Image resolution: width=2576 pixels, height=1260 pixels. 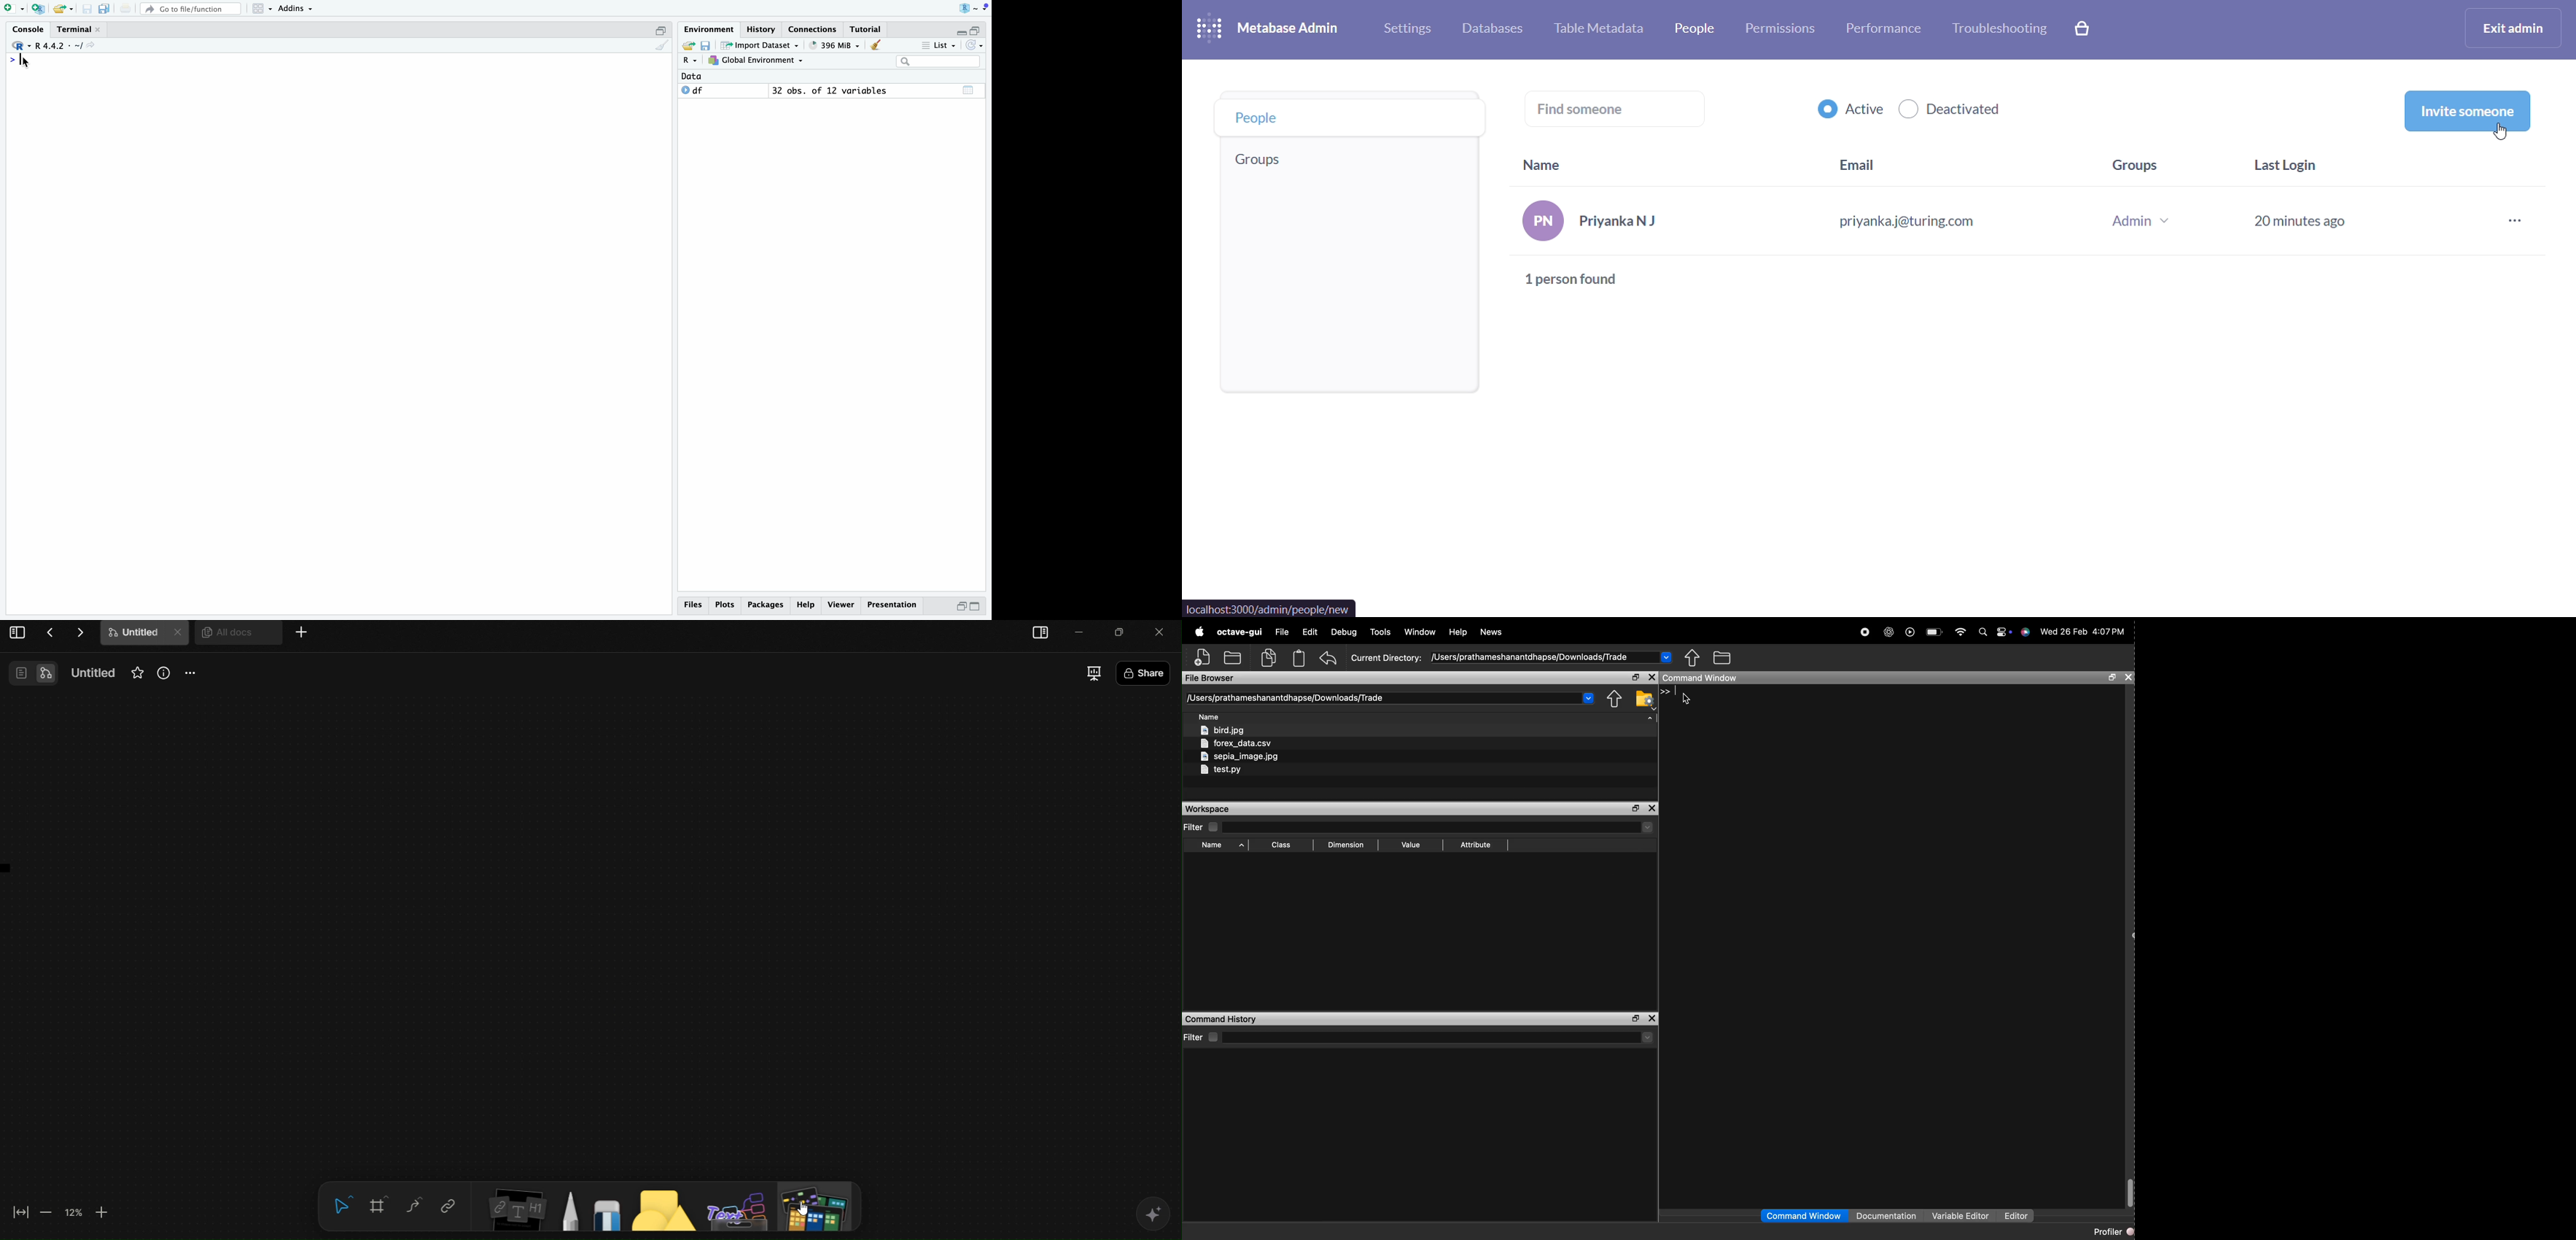 I want to click on tutorial, so click(x=867, y=30).